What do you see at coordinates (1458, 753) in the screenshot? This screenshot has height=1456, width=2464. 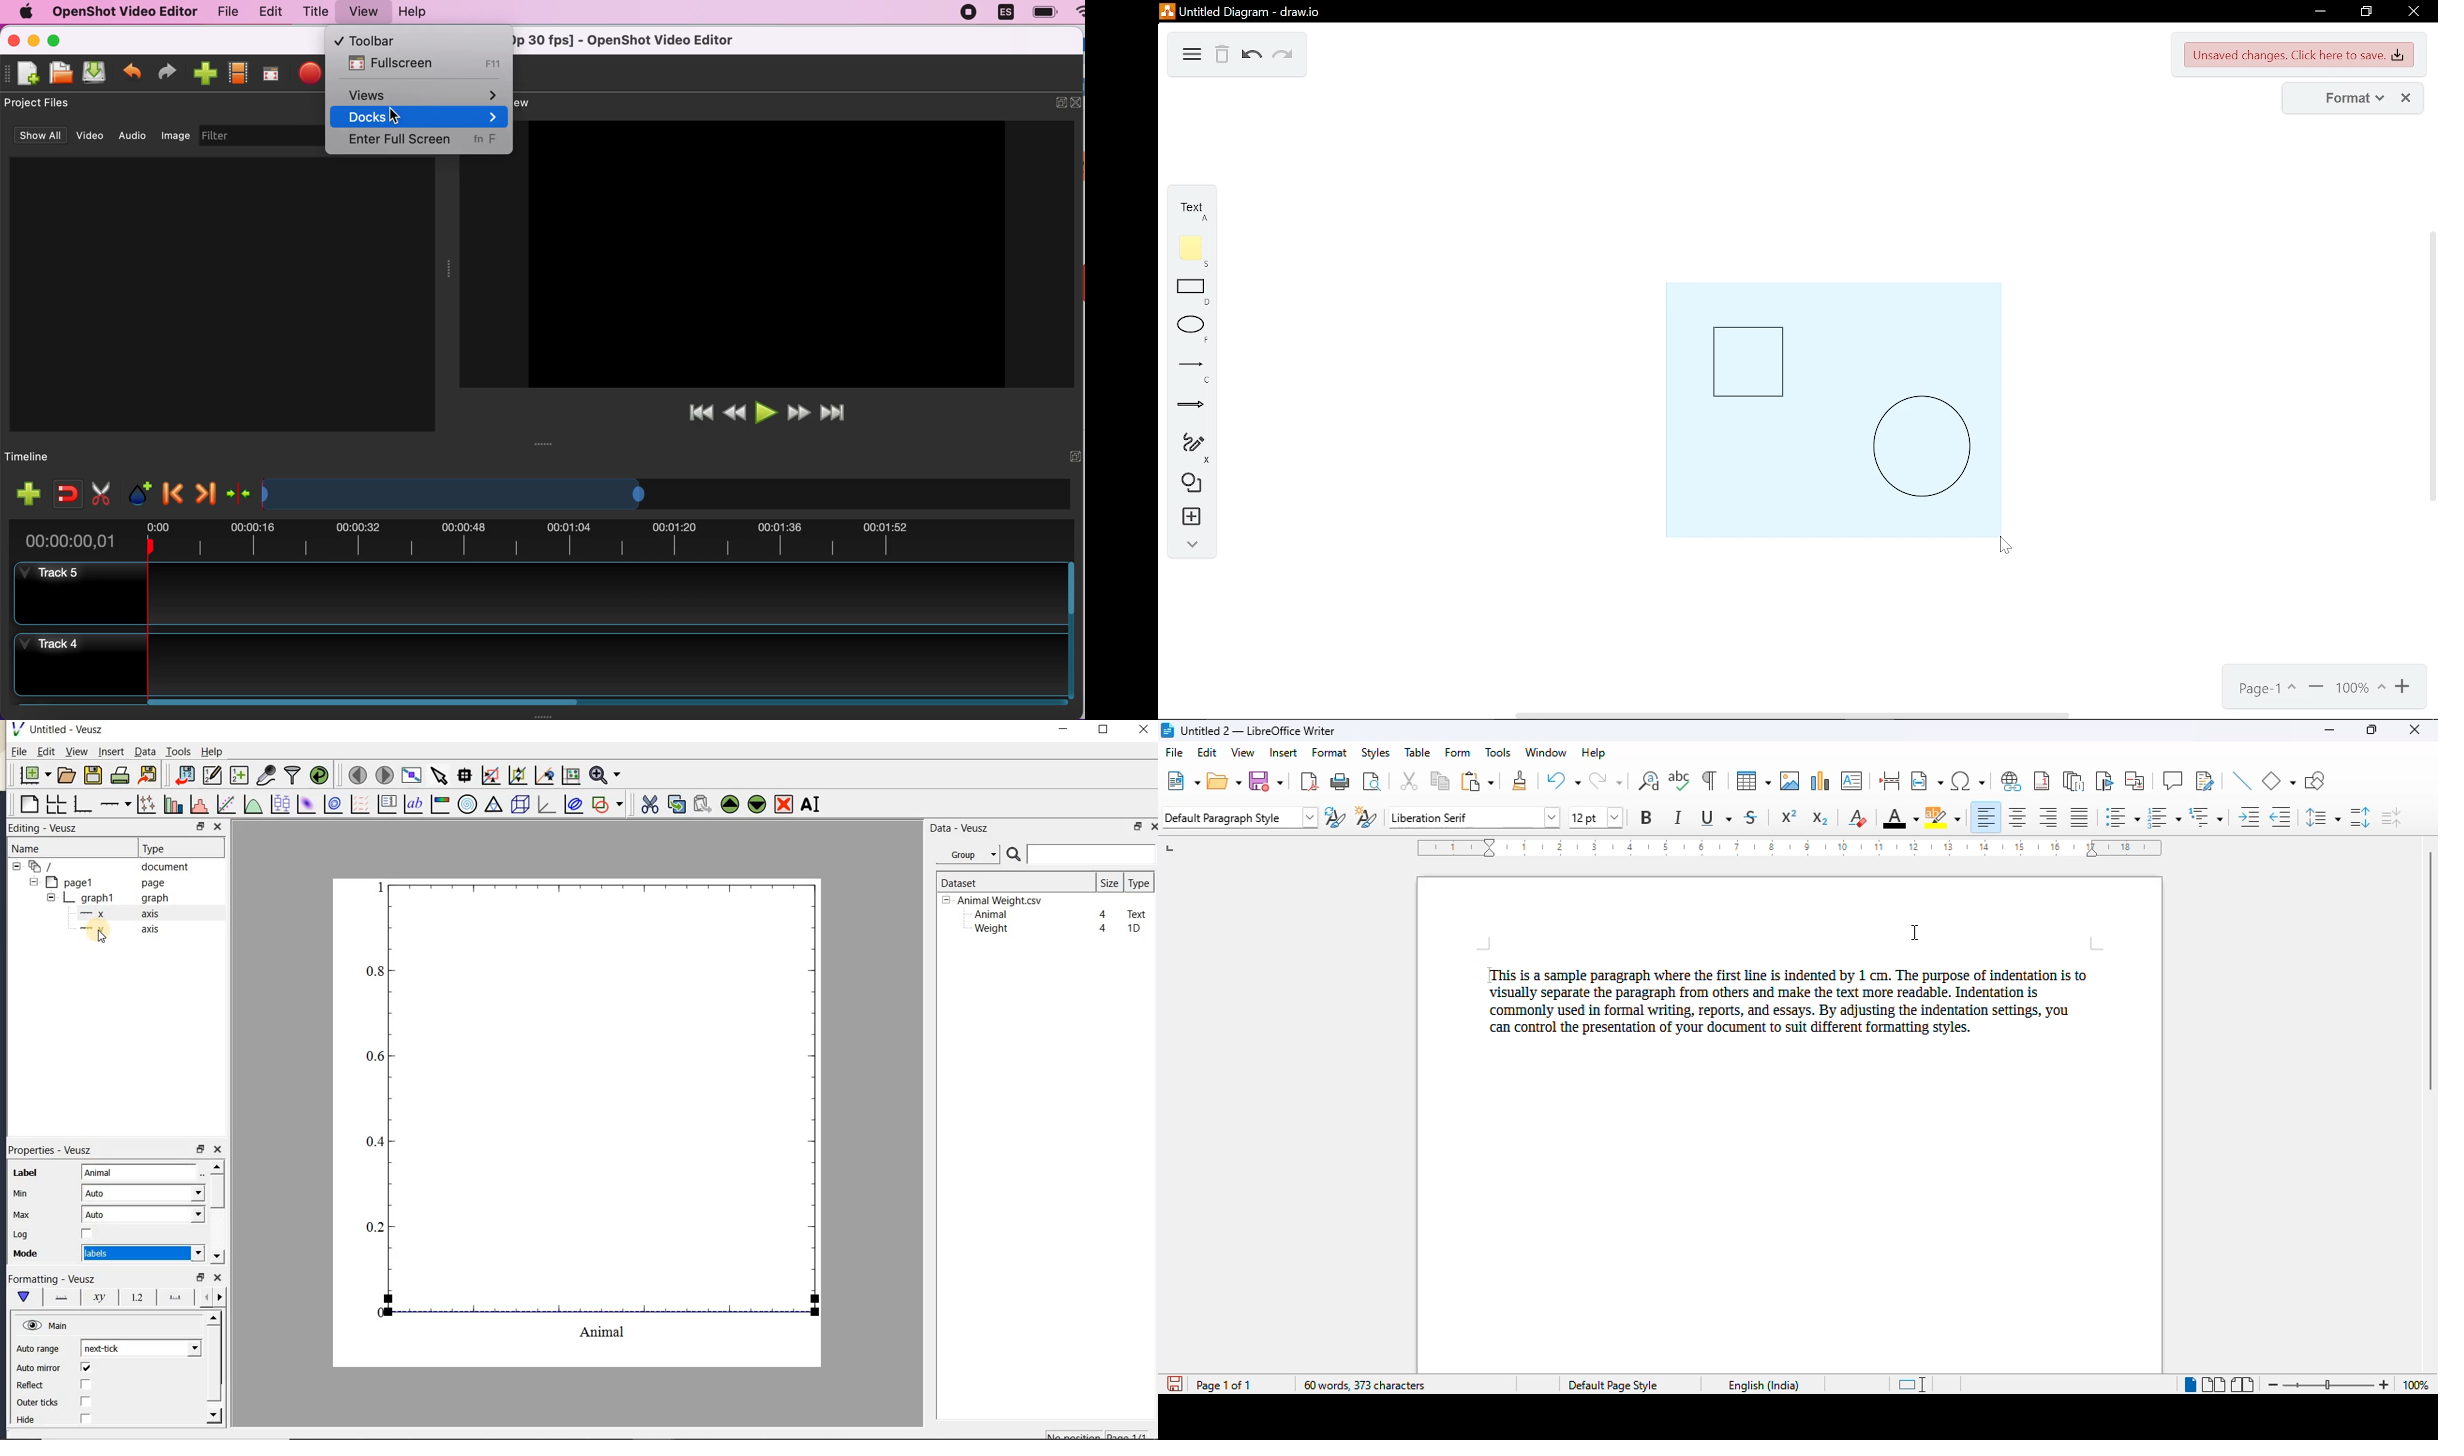 I see `form` at bounding box center [1458, 753].